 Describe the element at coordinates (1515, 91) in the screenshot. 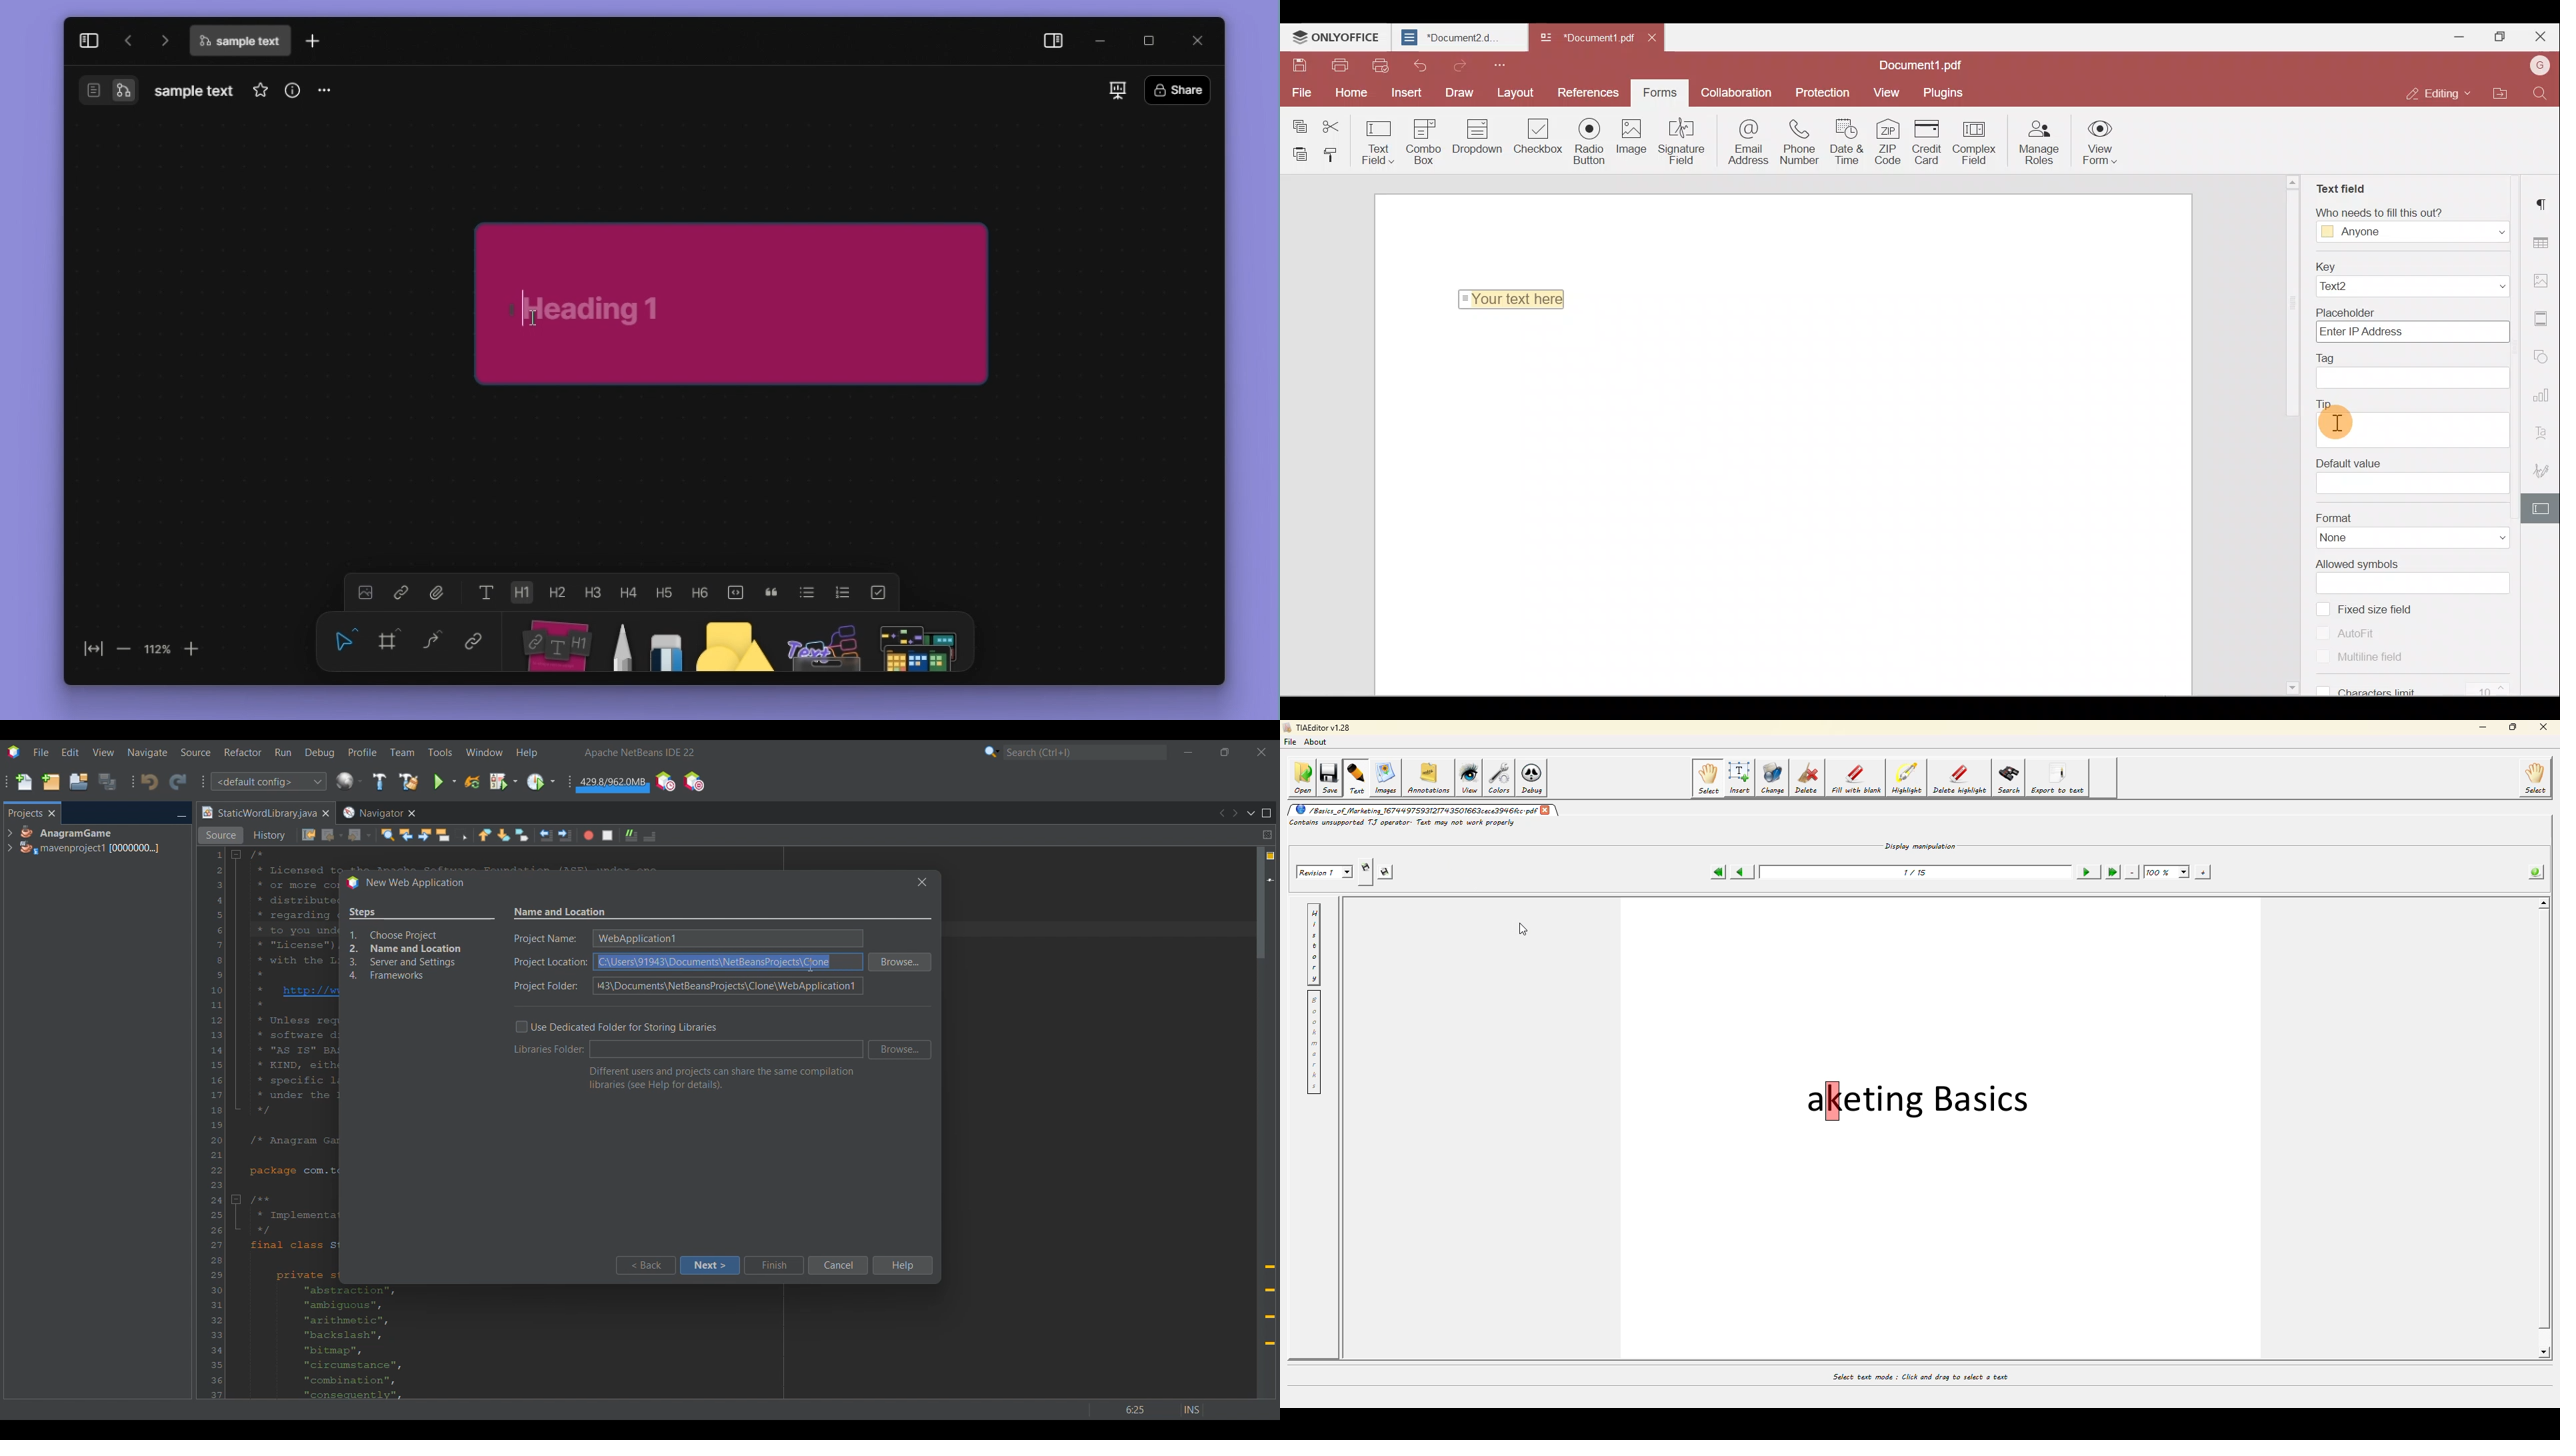

I see `Layout` at that location.